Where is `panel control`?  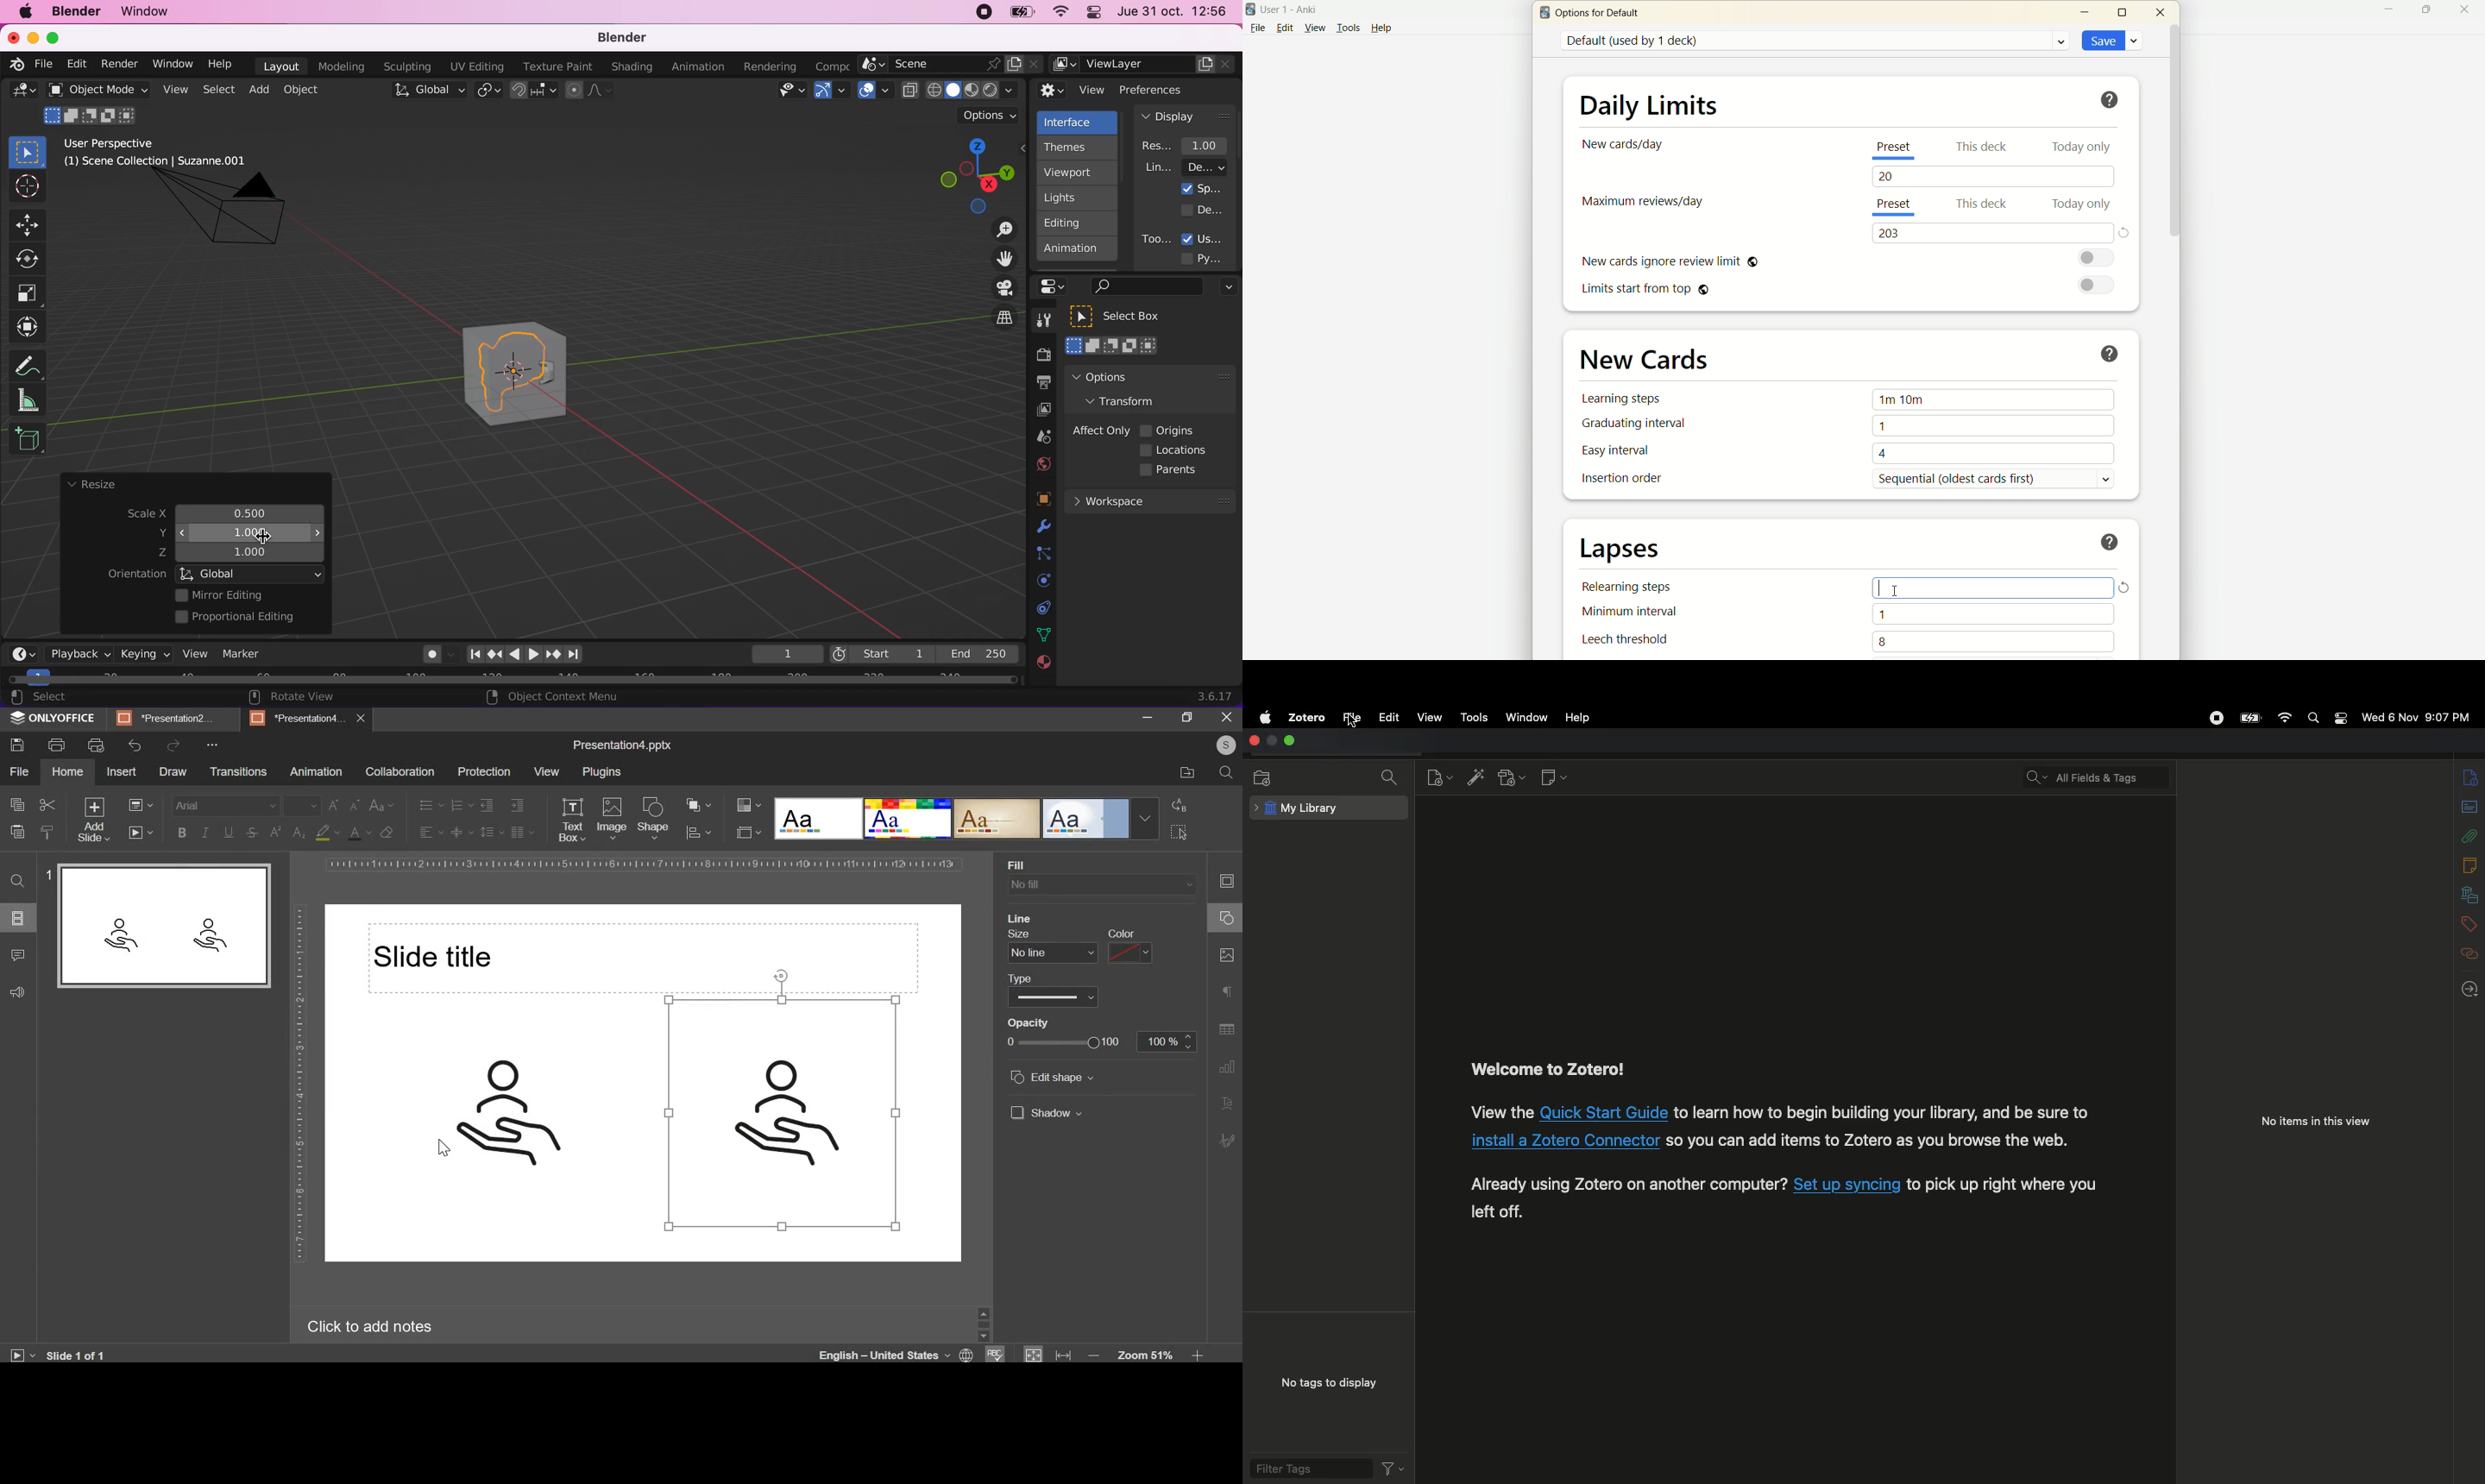
panel control is located at coordinates (1055, 287).